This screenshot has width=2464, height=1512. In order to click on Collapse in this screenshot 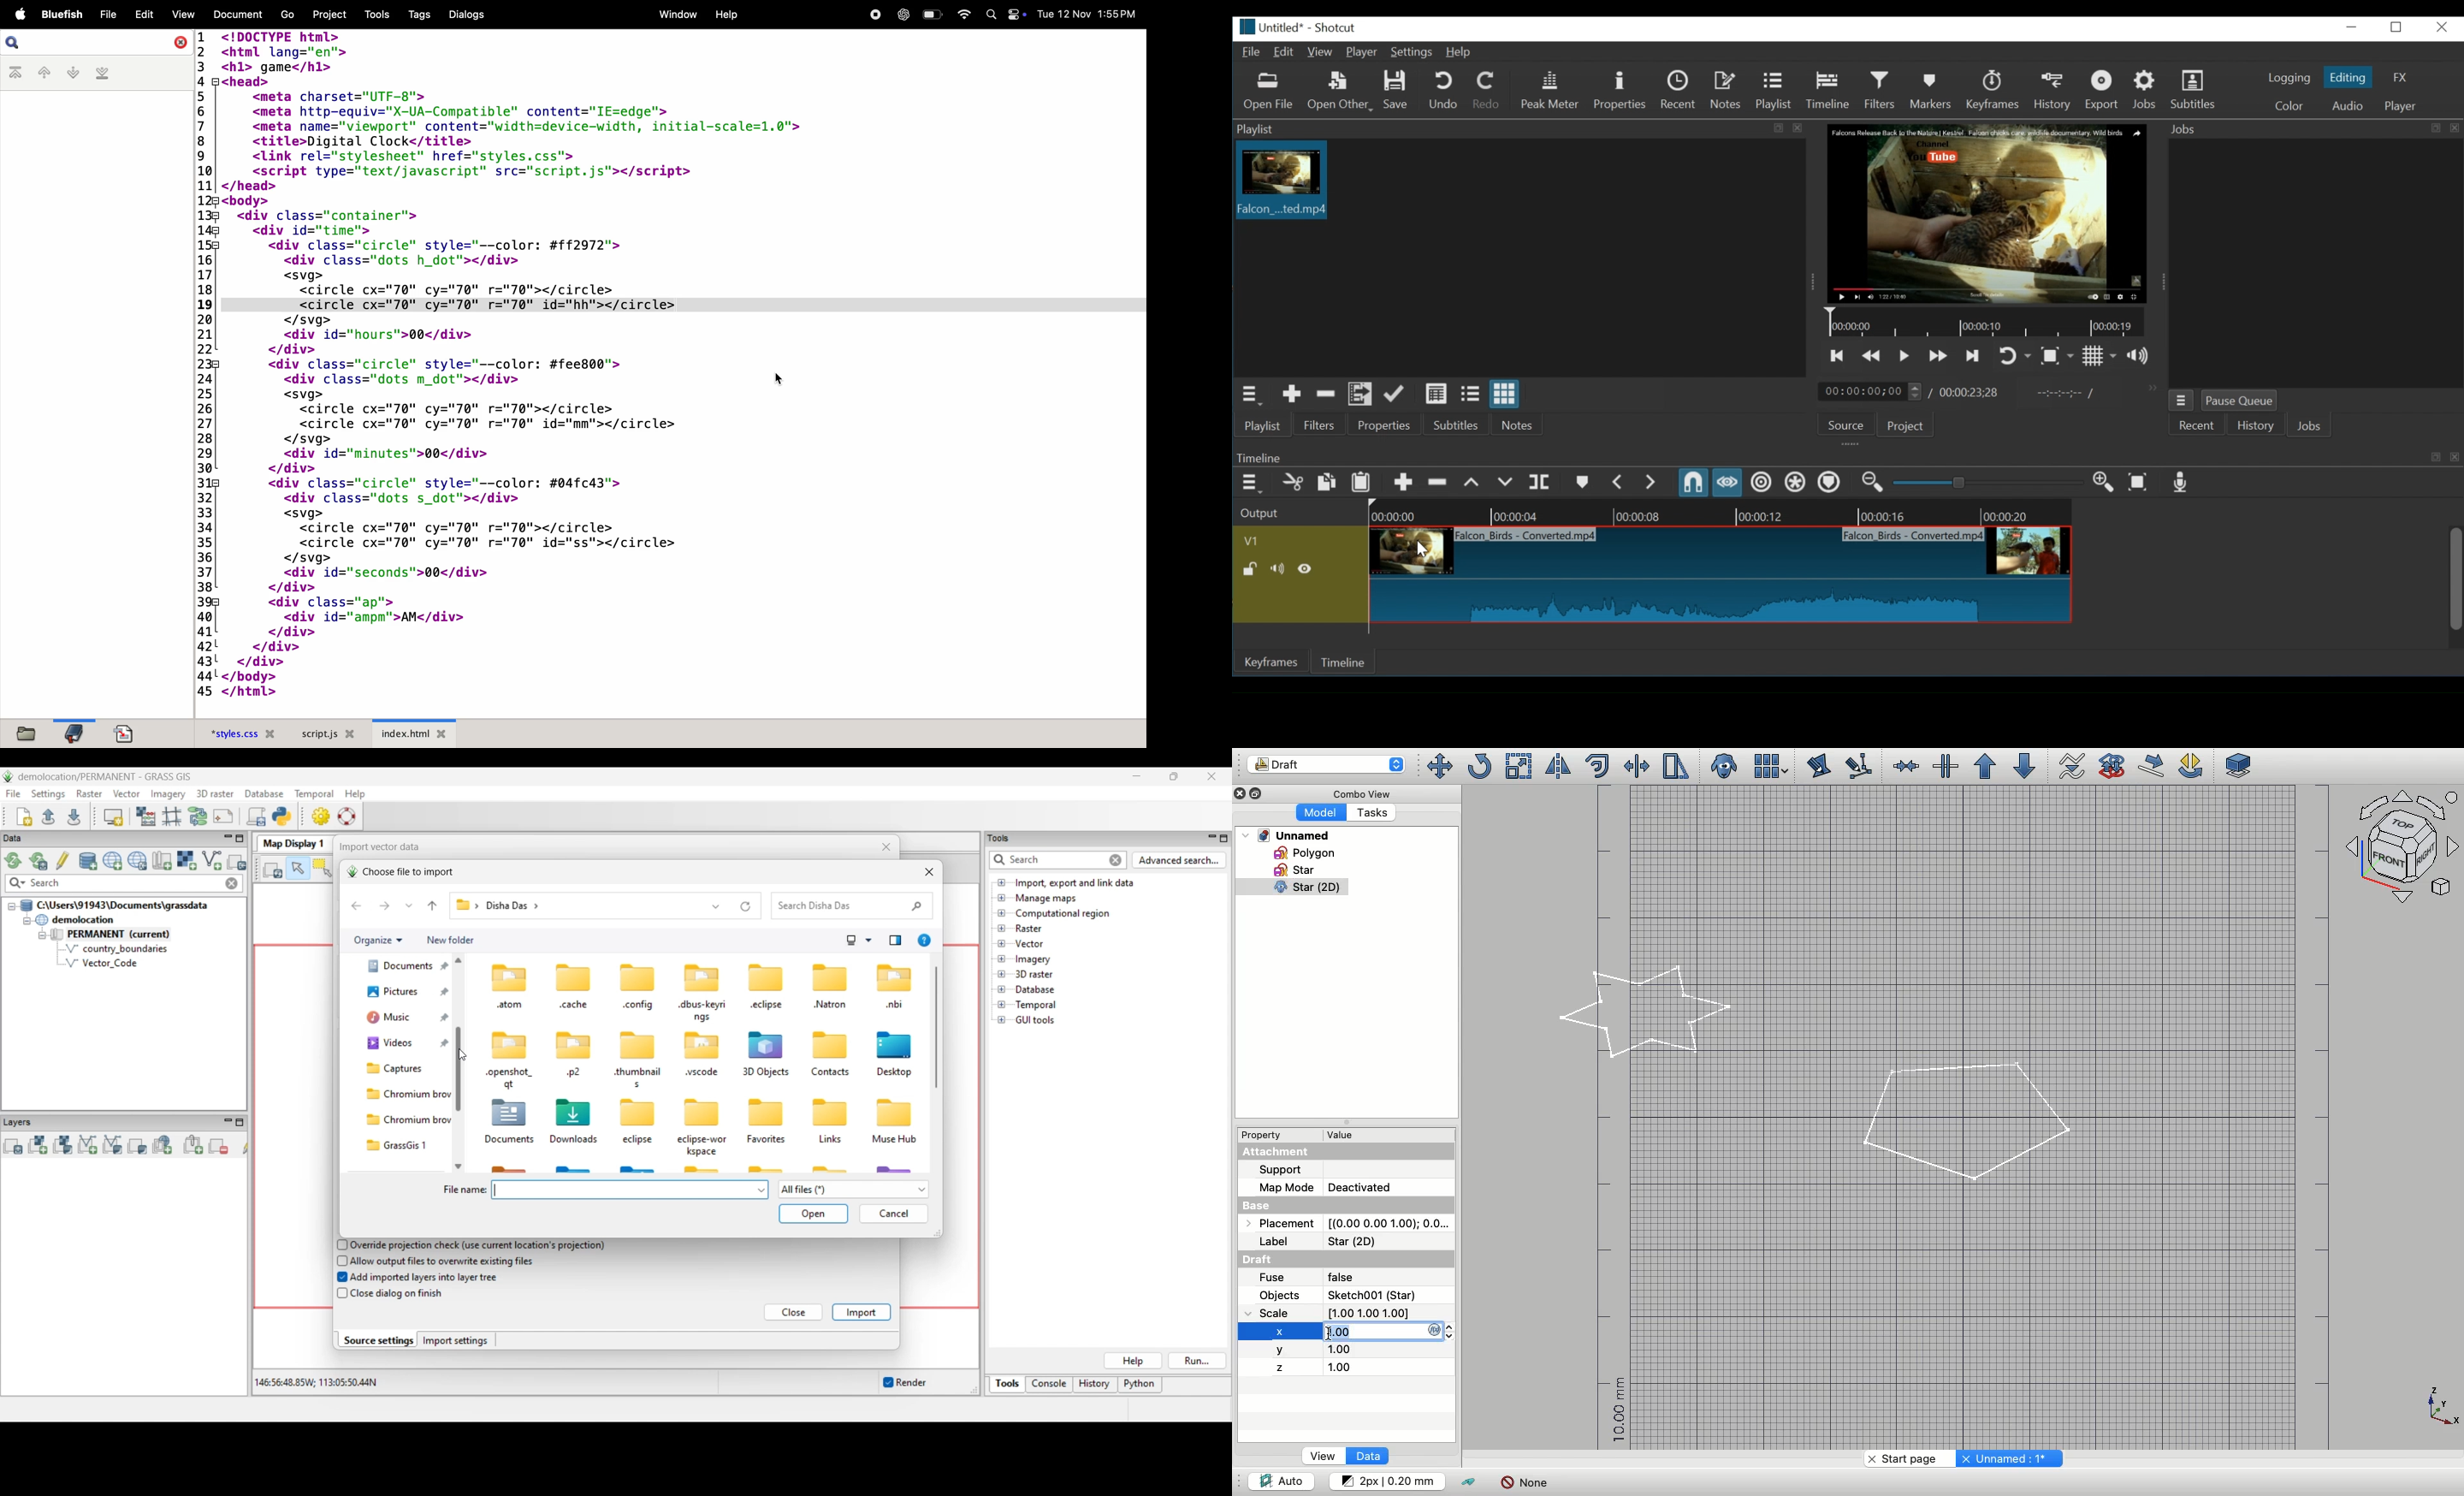, I will do `click(1259, 793)`.